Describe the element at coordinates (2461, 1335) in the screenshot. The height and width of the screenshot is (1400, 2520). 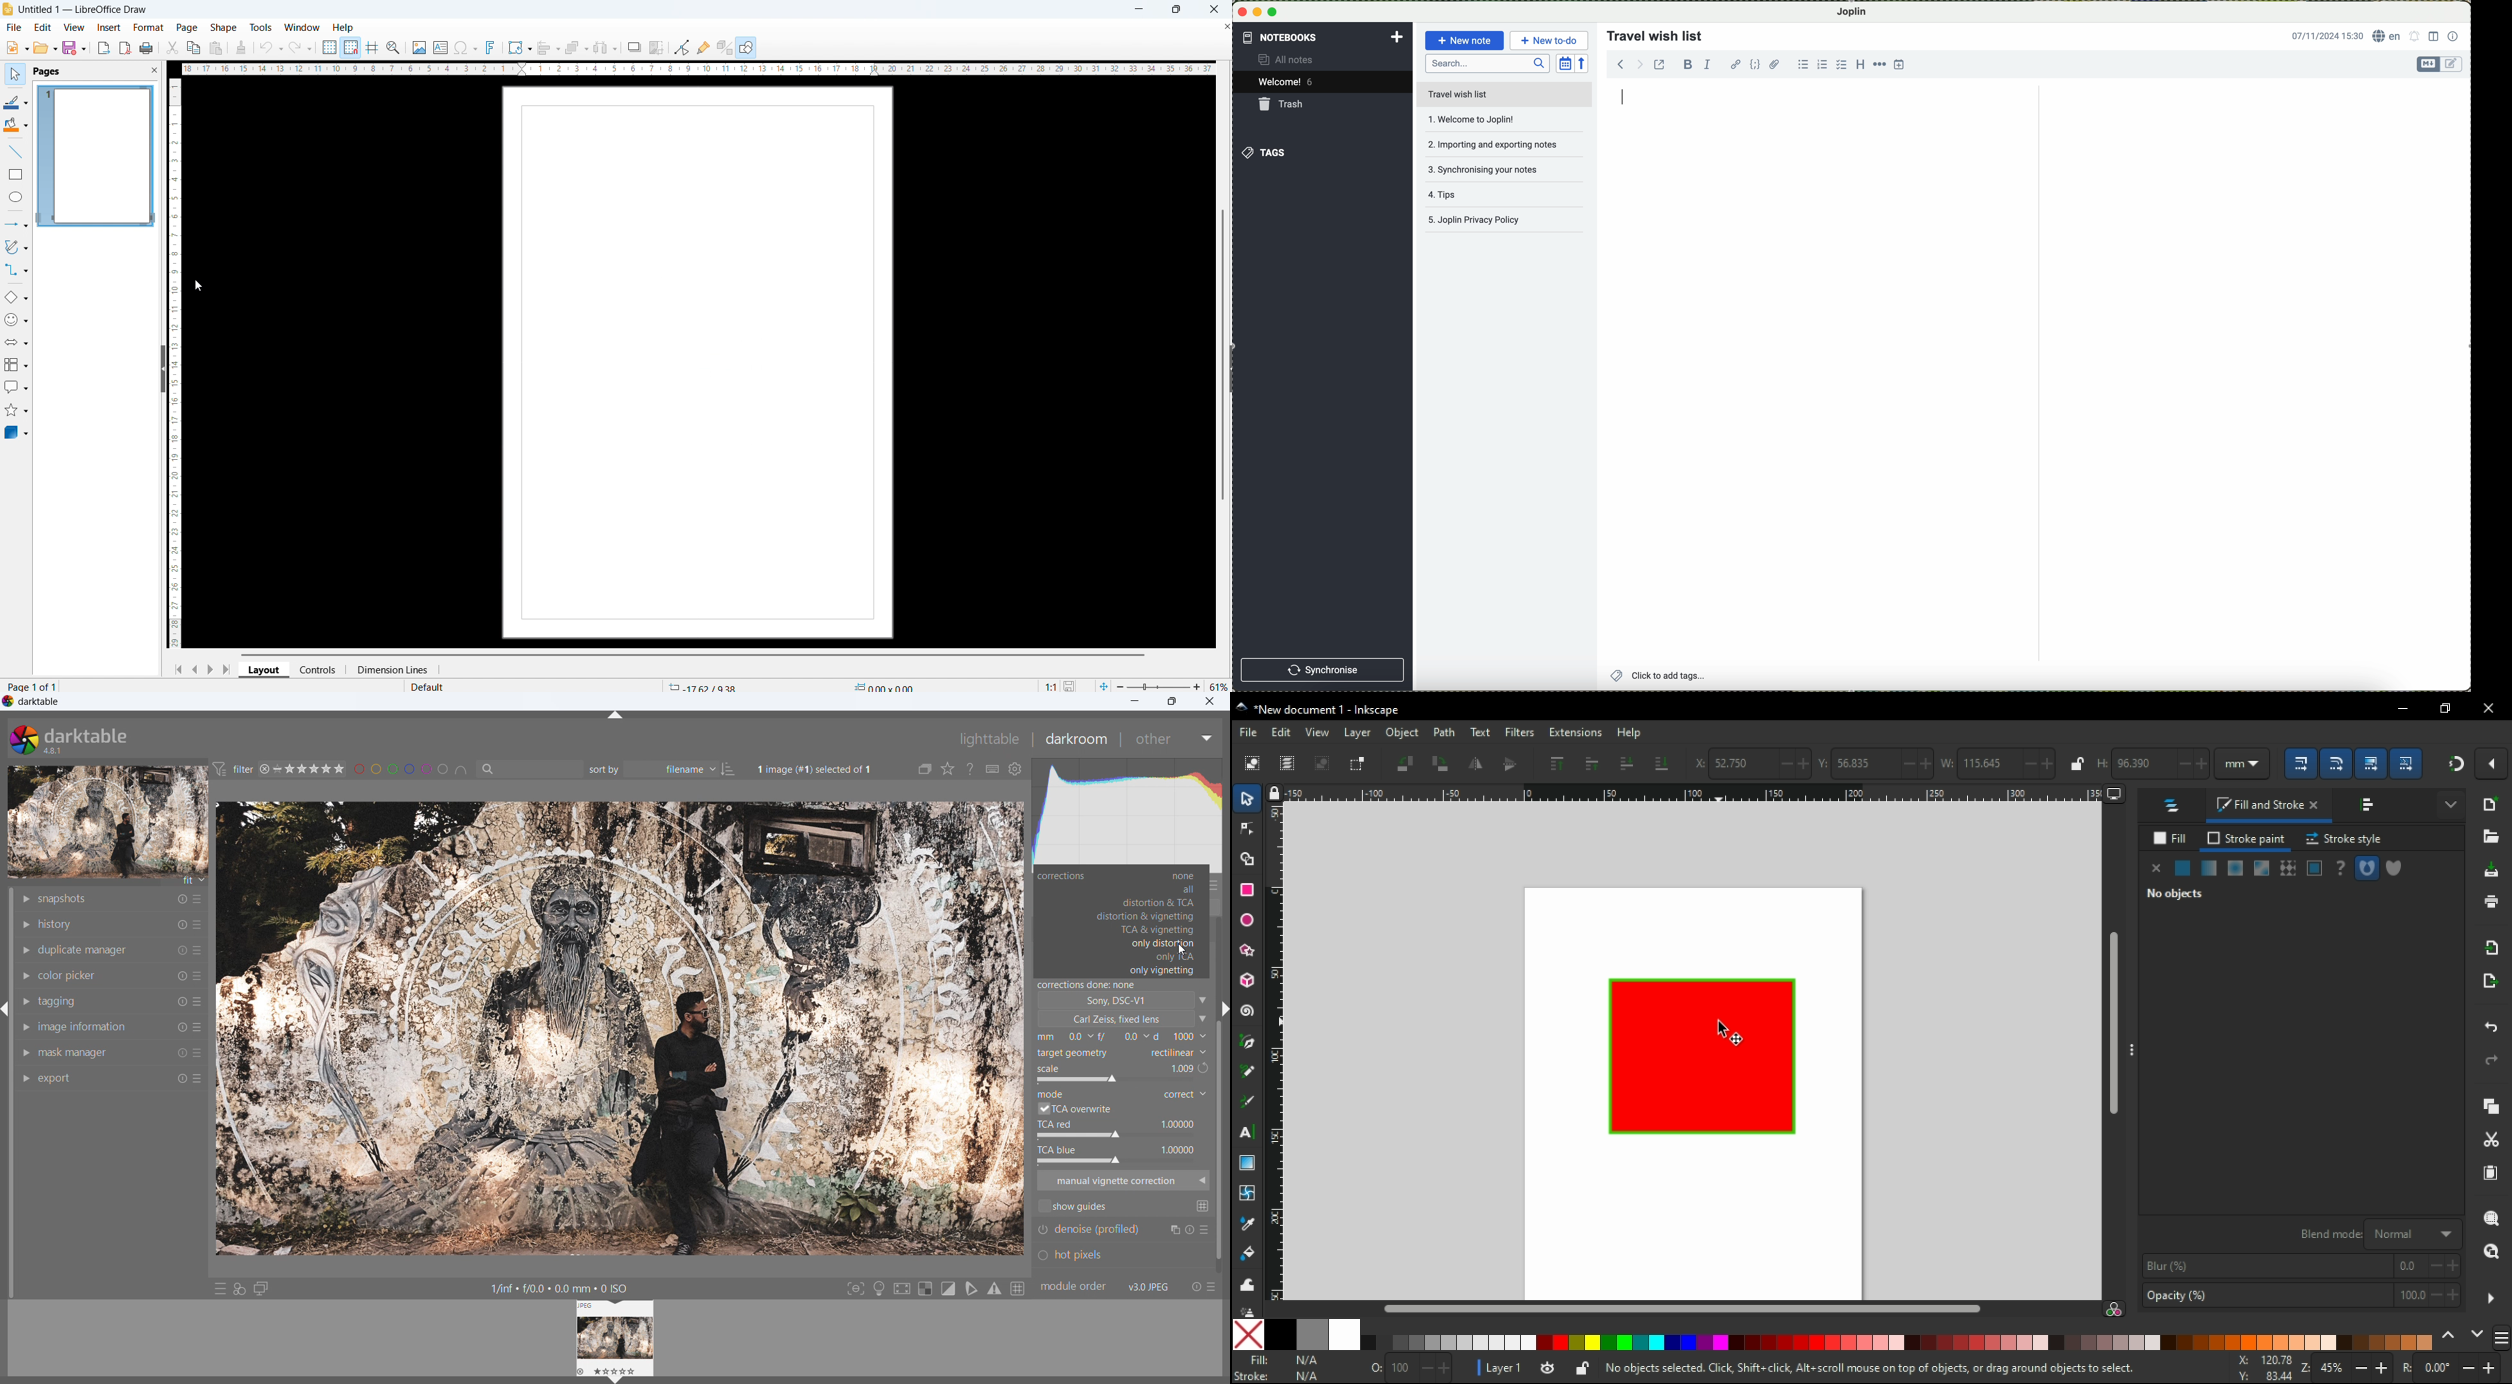
I see `color scroll options` at that location.